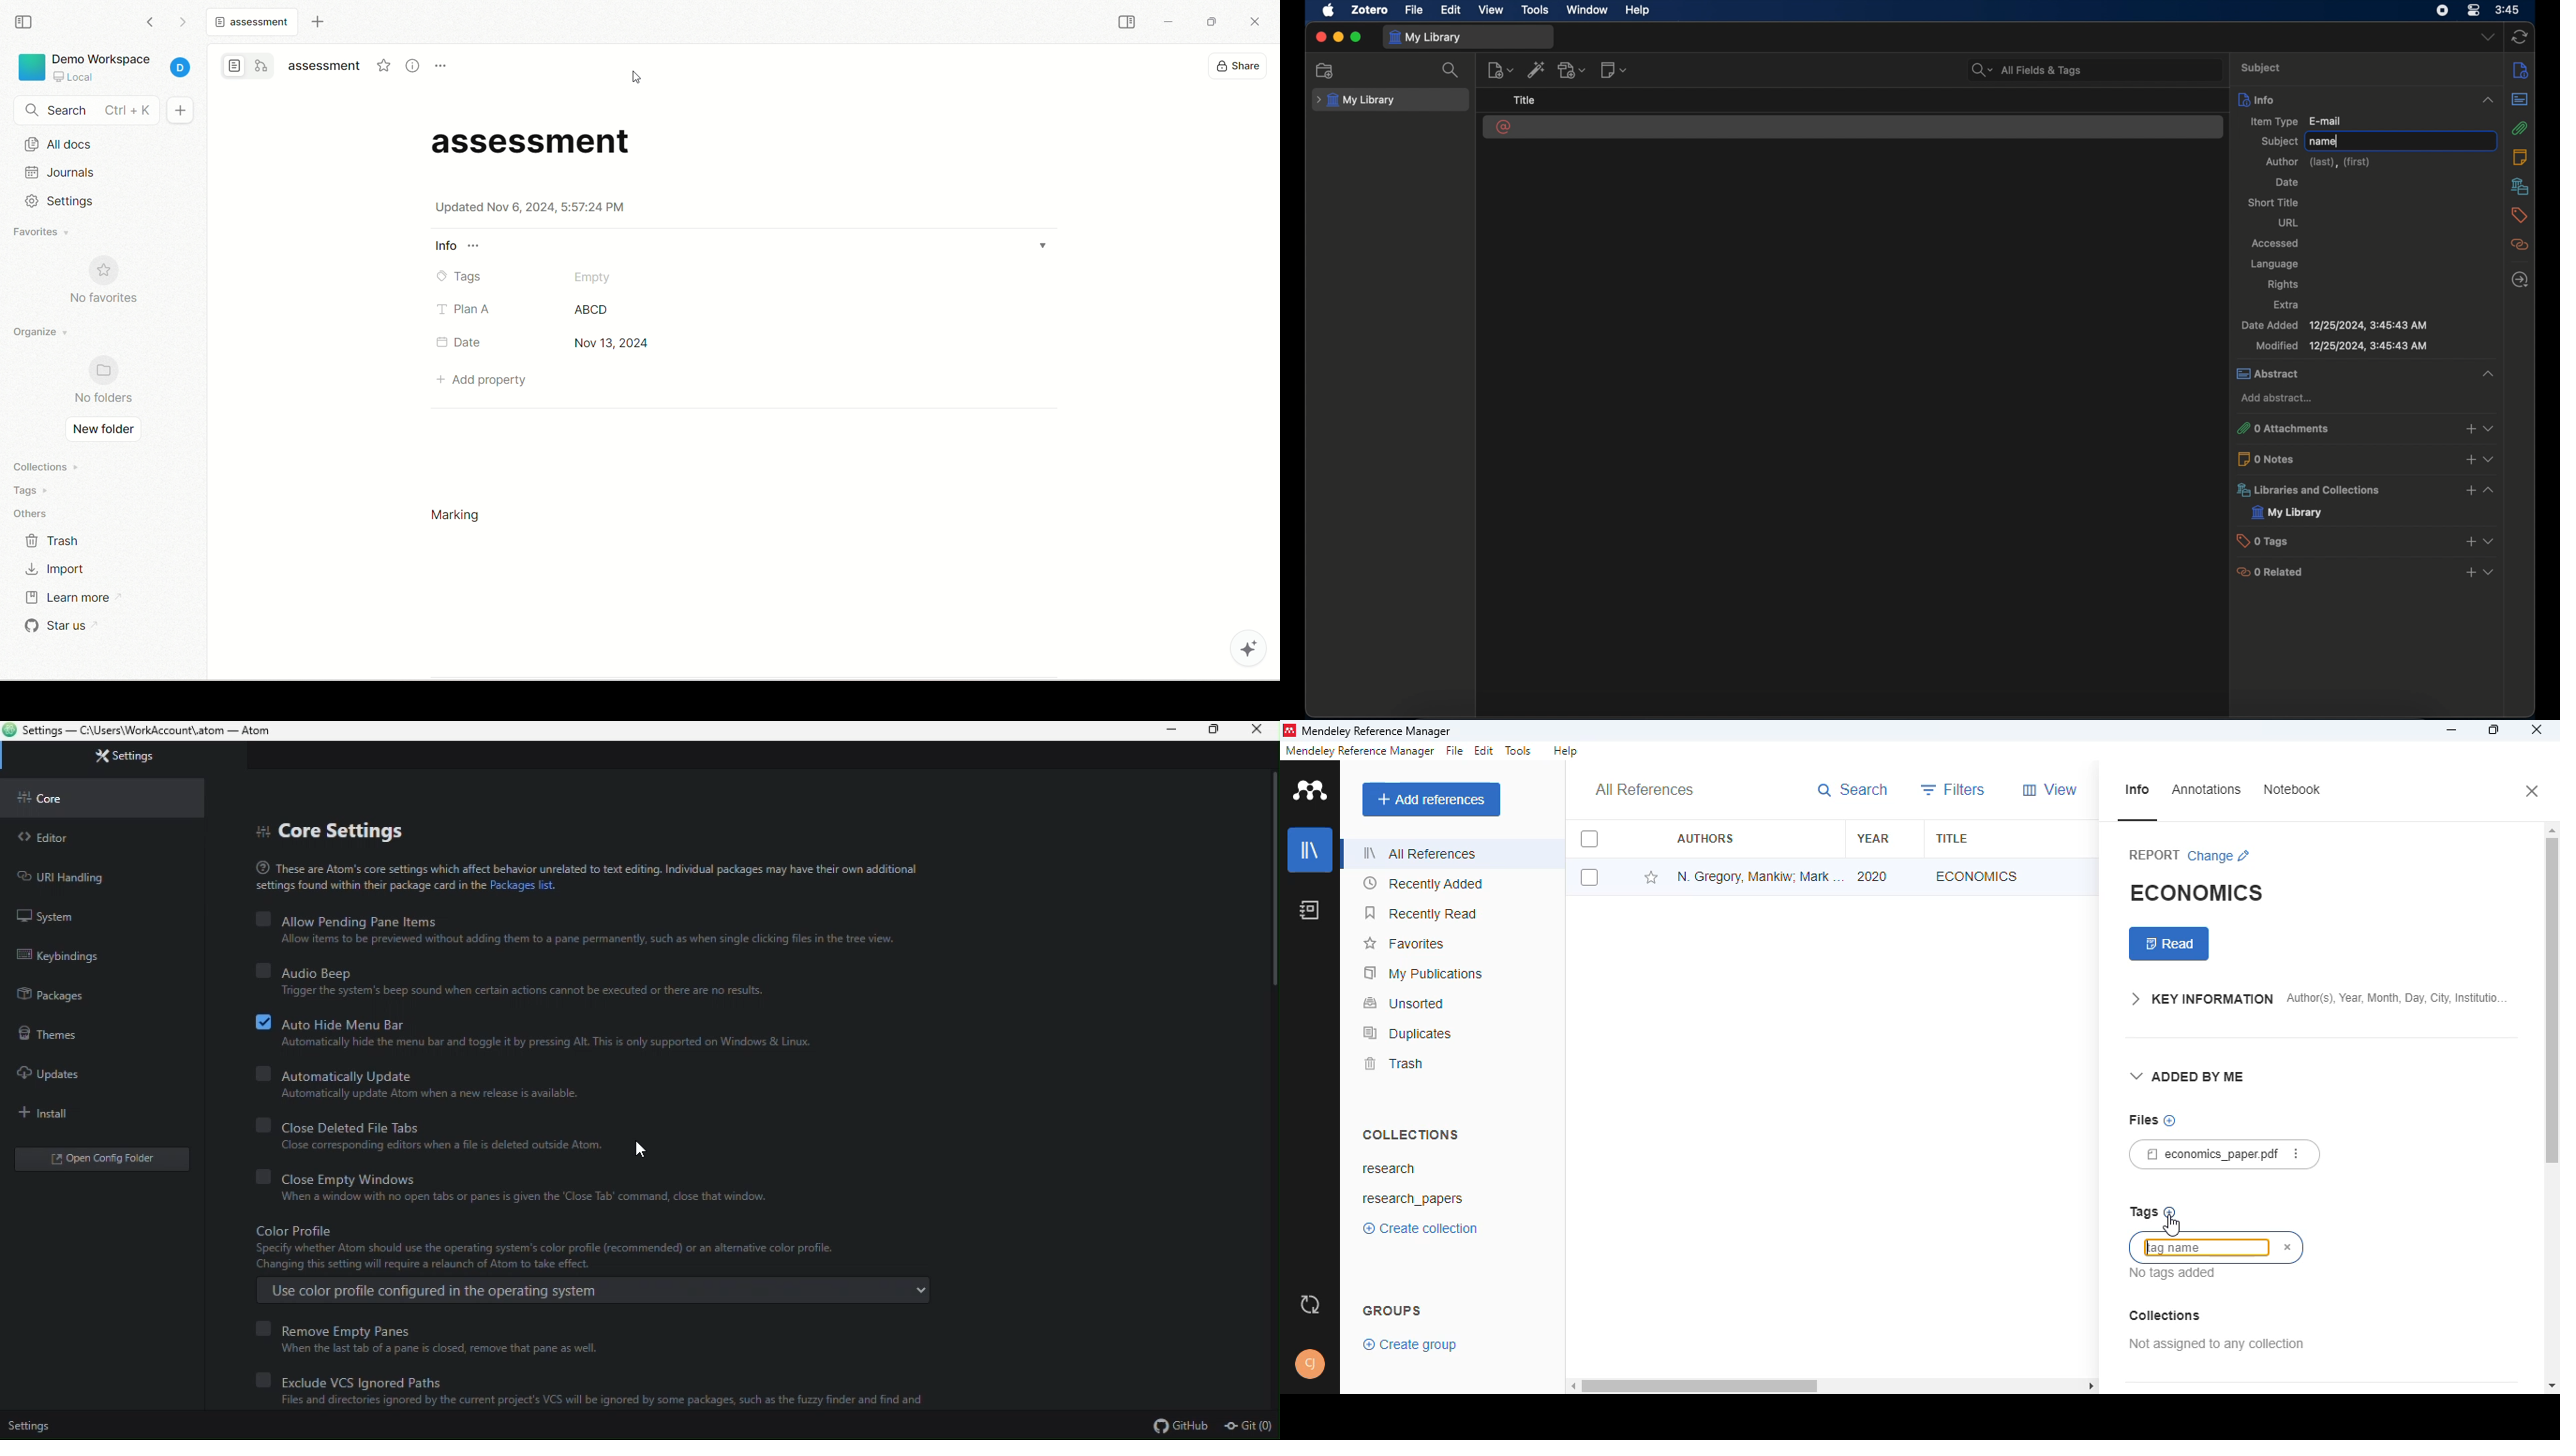  What do you see at coordinates (69, 201) in the screenshot?
I see `settings` at bounding box center [69, 201].